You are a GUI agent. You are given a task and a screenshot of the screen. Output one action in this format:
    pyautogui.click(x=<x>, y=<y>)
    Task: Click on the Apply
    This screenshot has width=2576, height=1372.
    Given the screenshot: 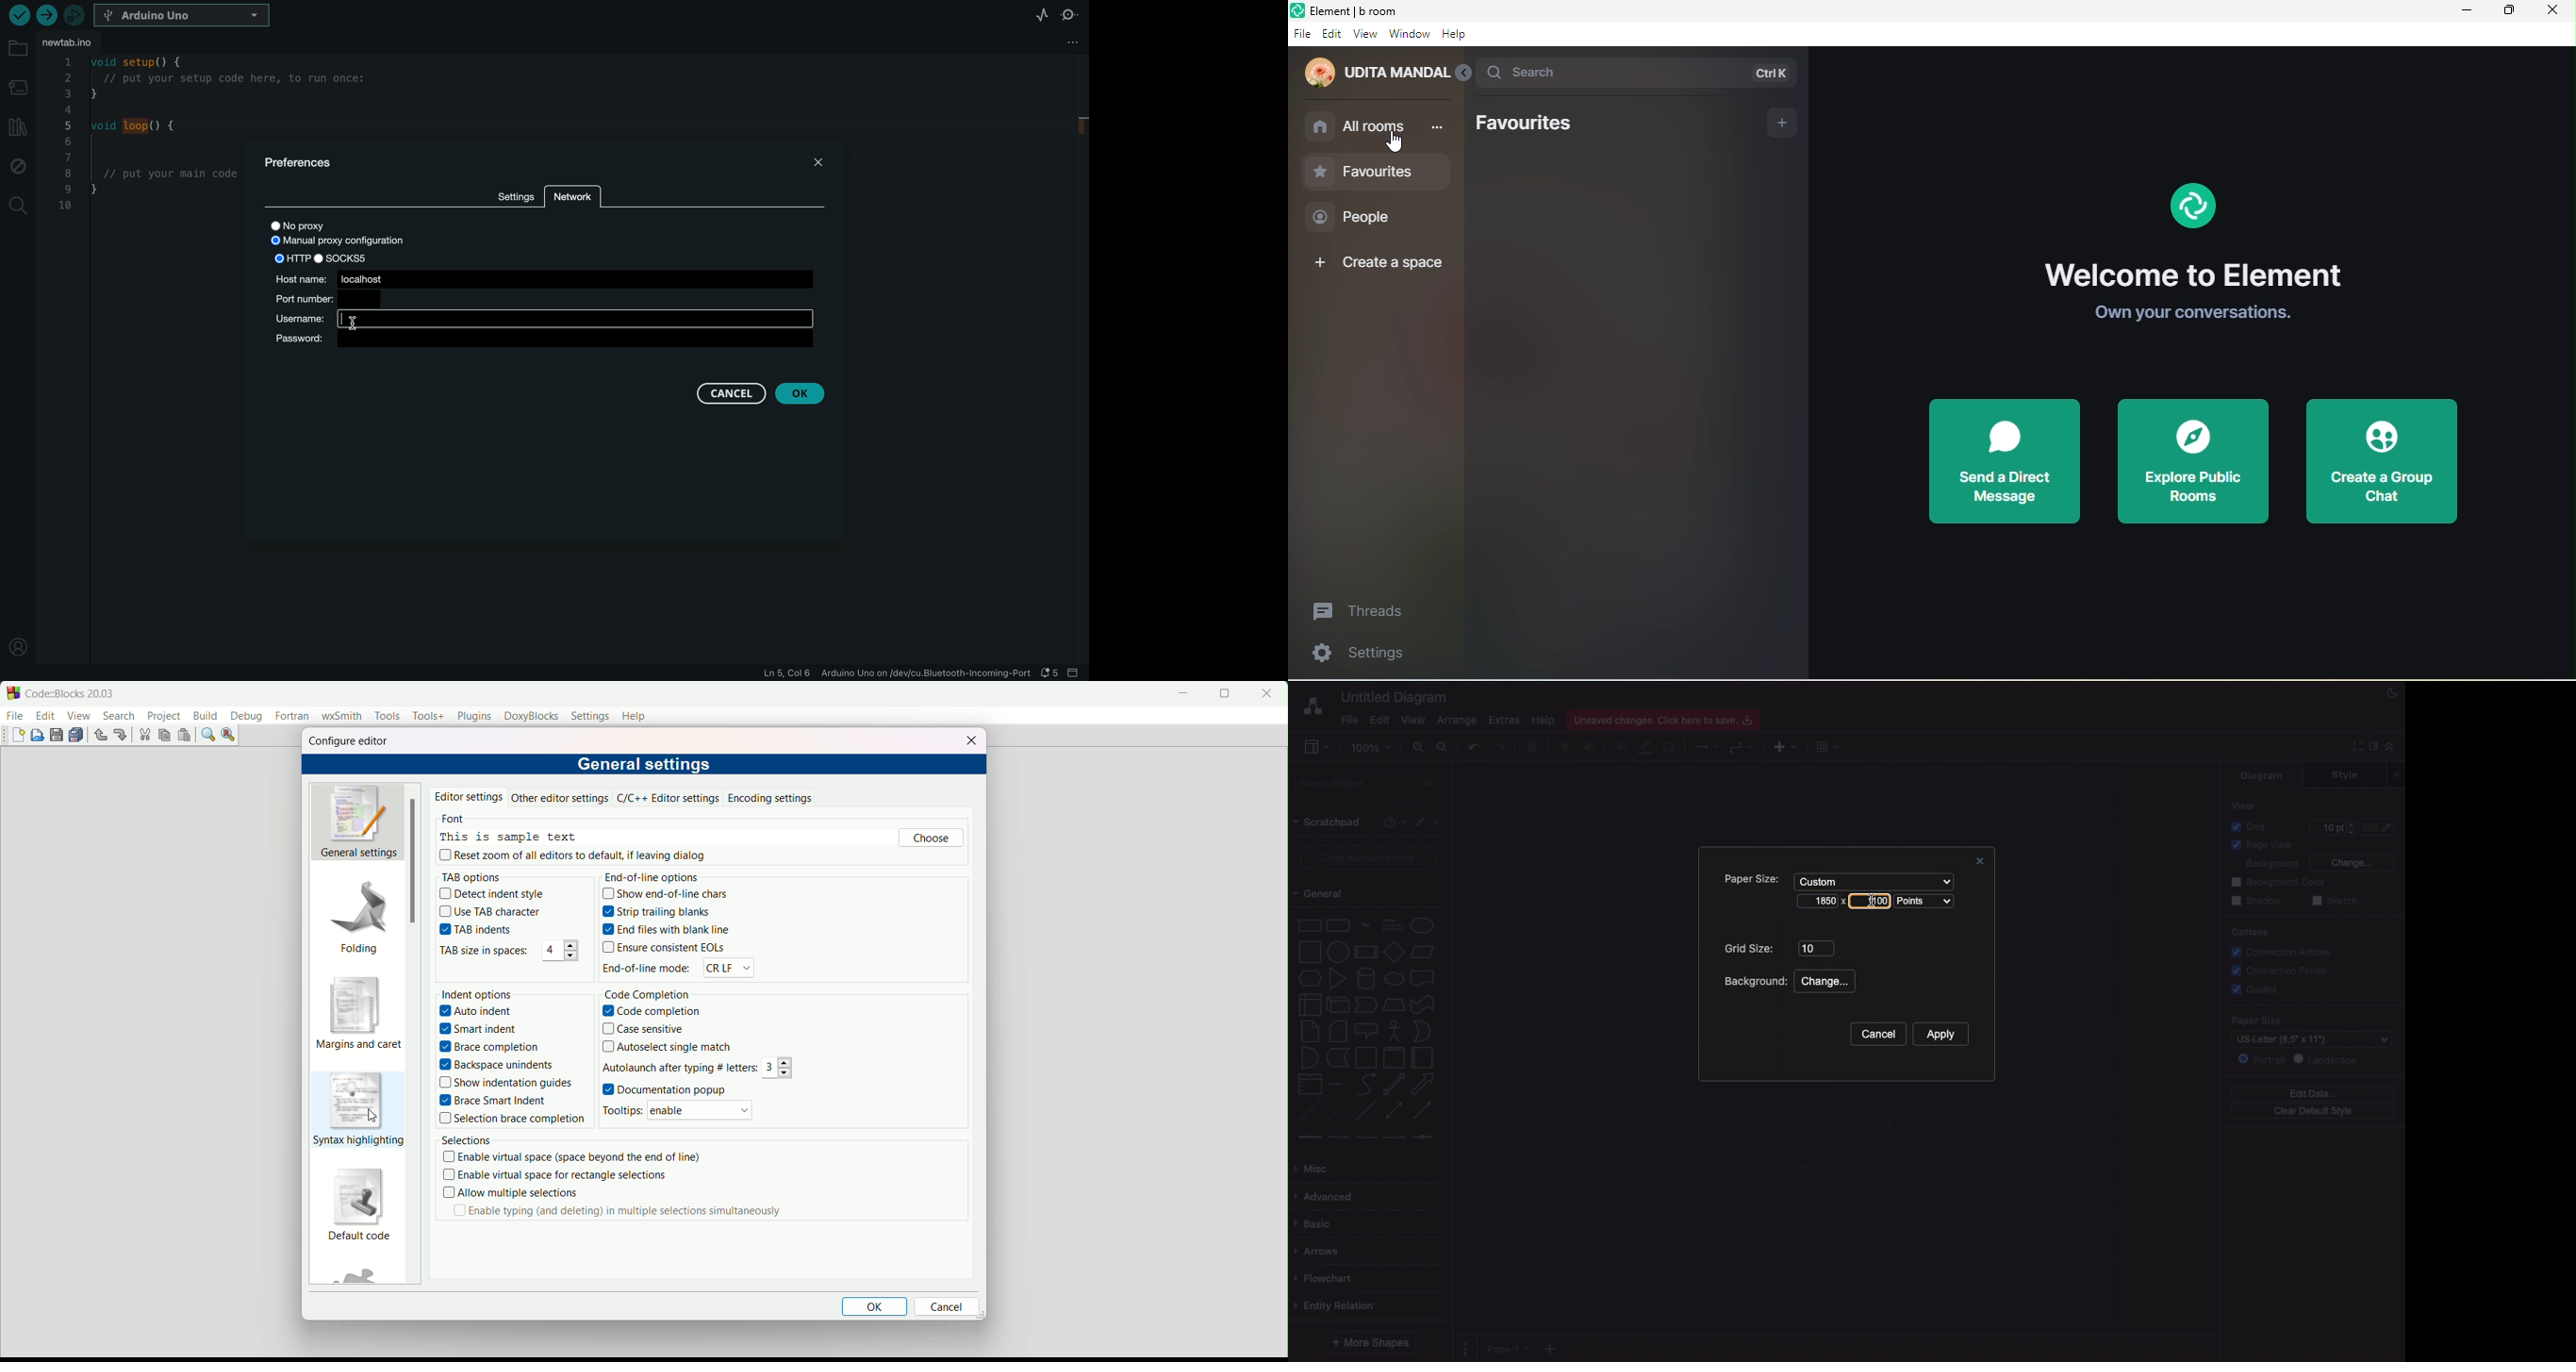 What is the action you would take?
    pyautogui.click(x=1940, y=1034)
    